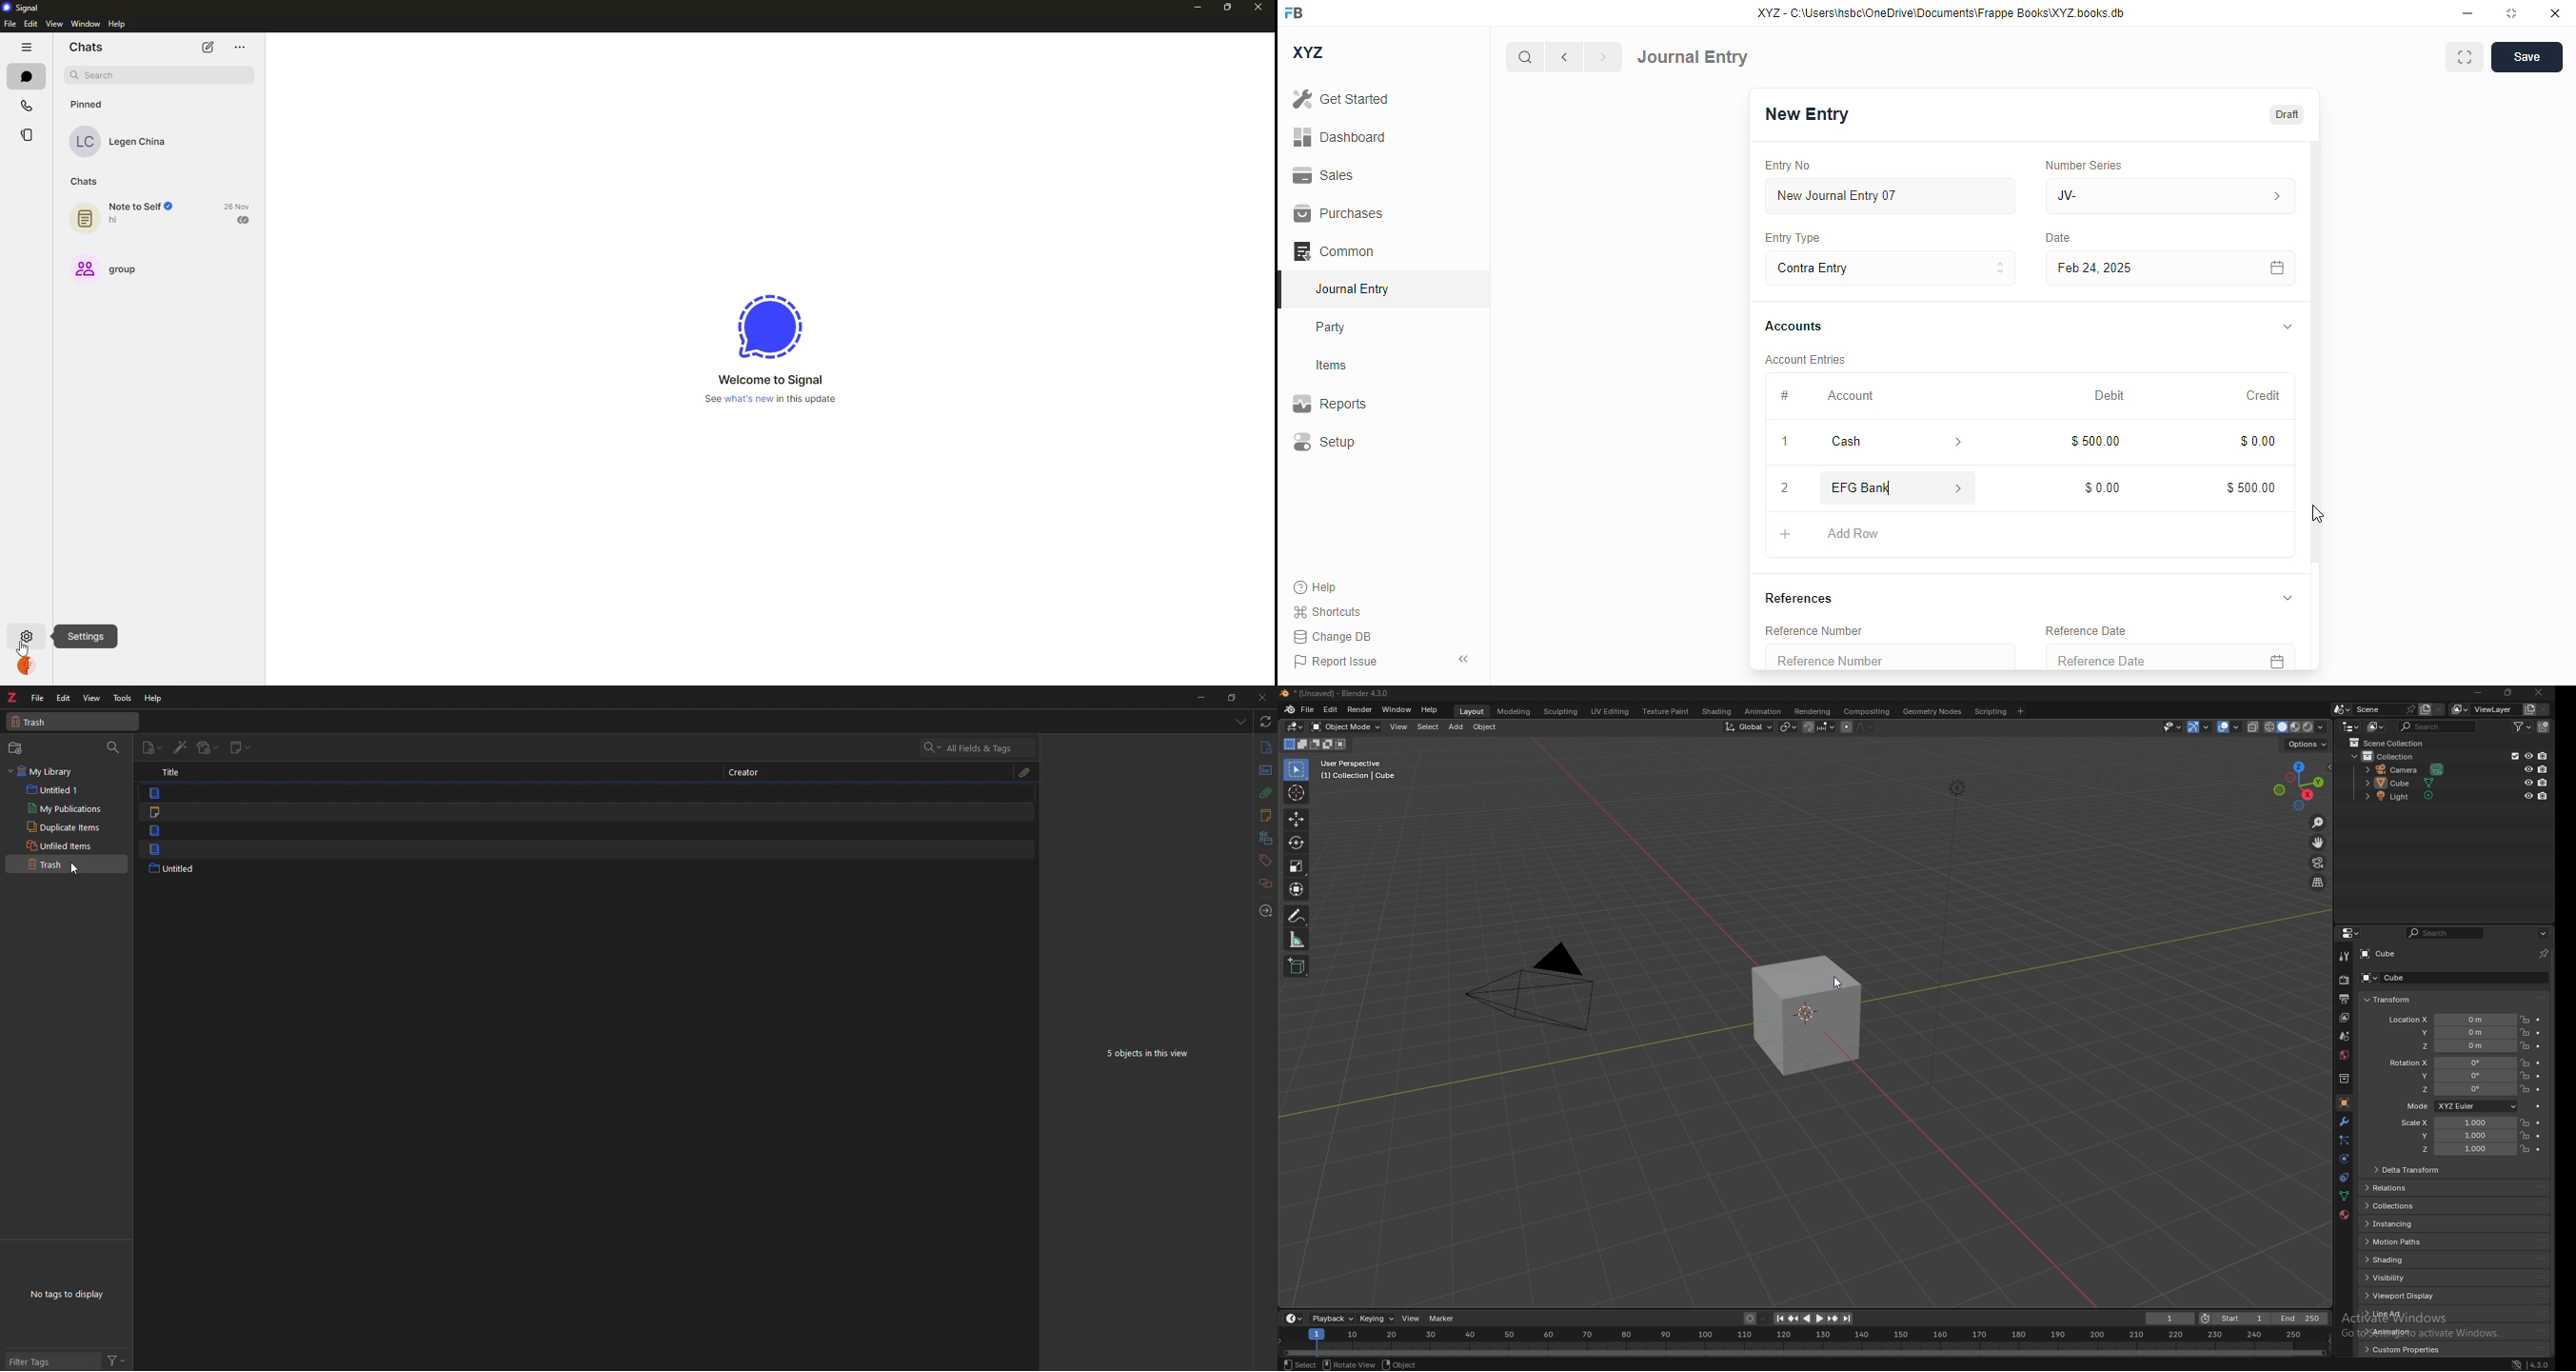 This screenshot has width=2576, height=1372. Describe the element at coordinates (1294, 12) in the screenshot. I see `FB - logo` at that location.